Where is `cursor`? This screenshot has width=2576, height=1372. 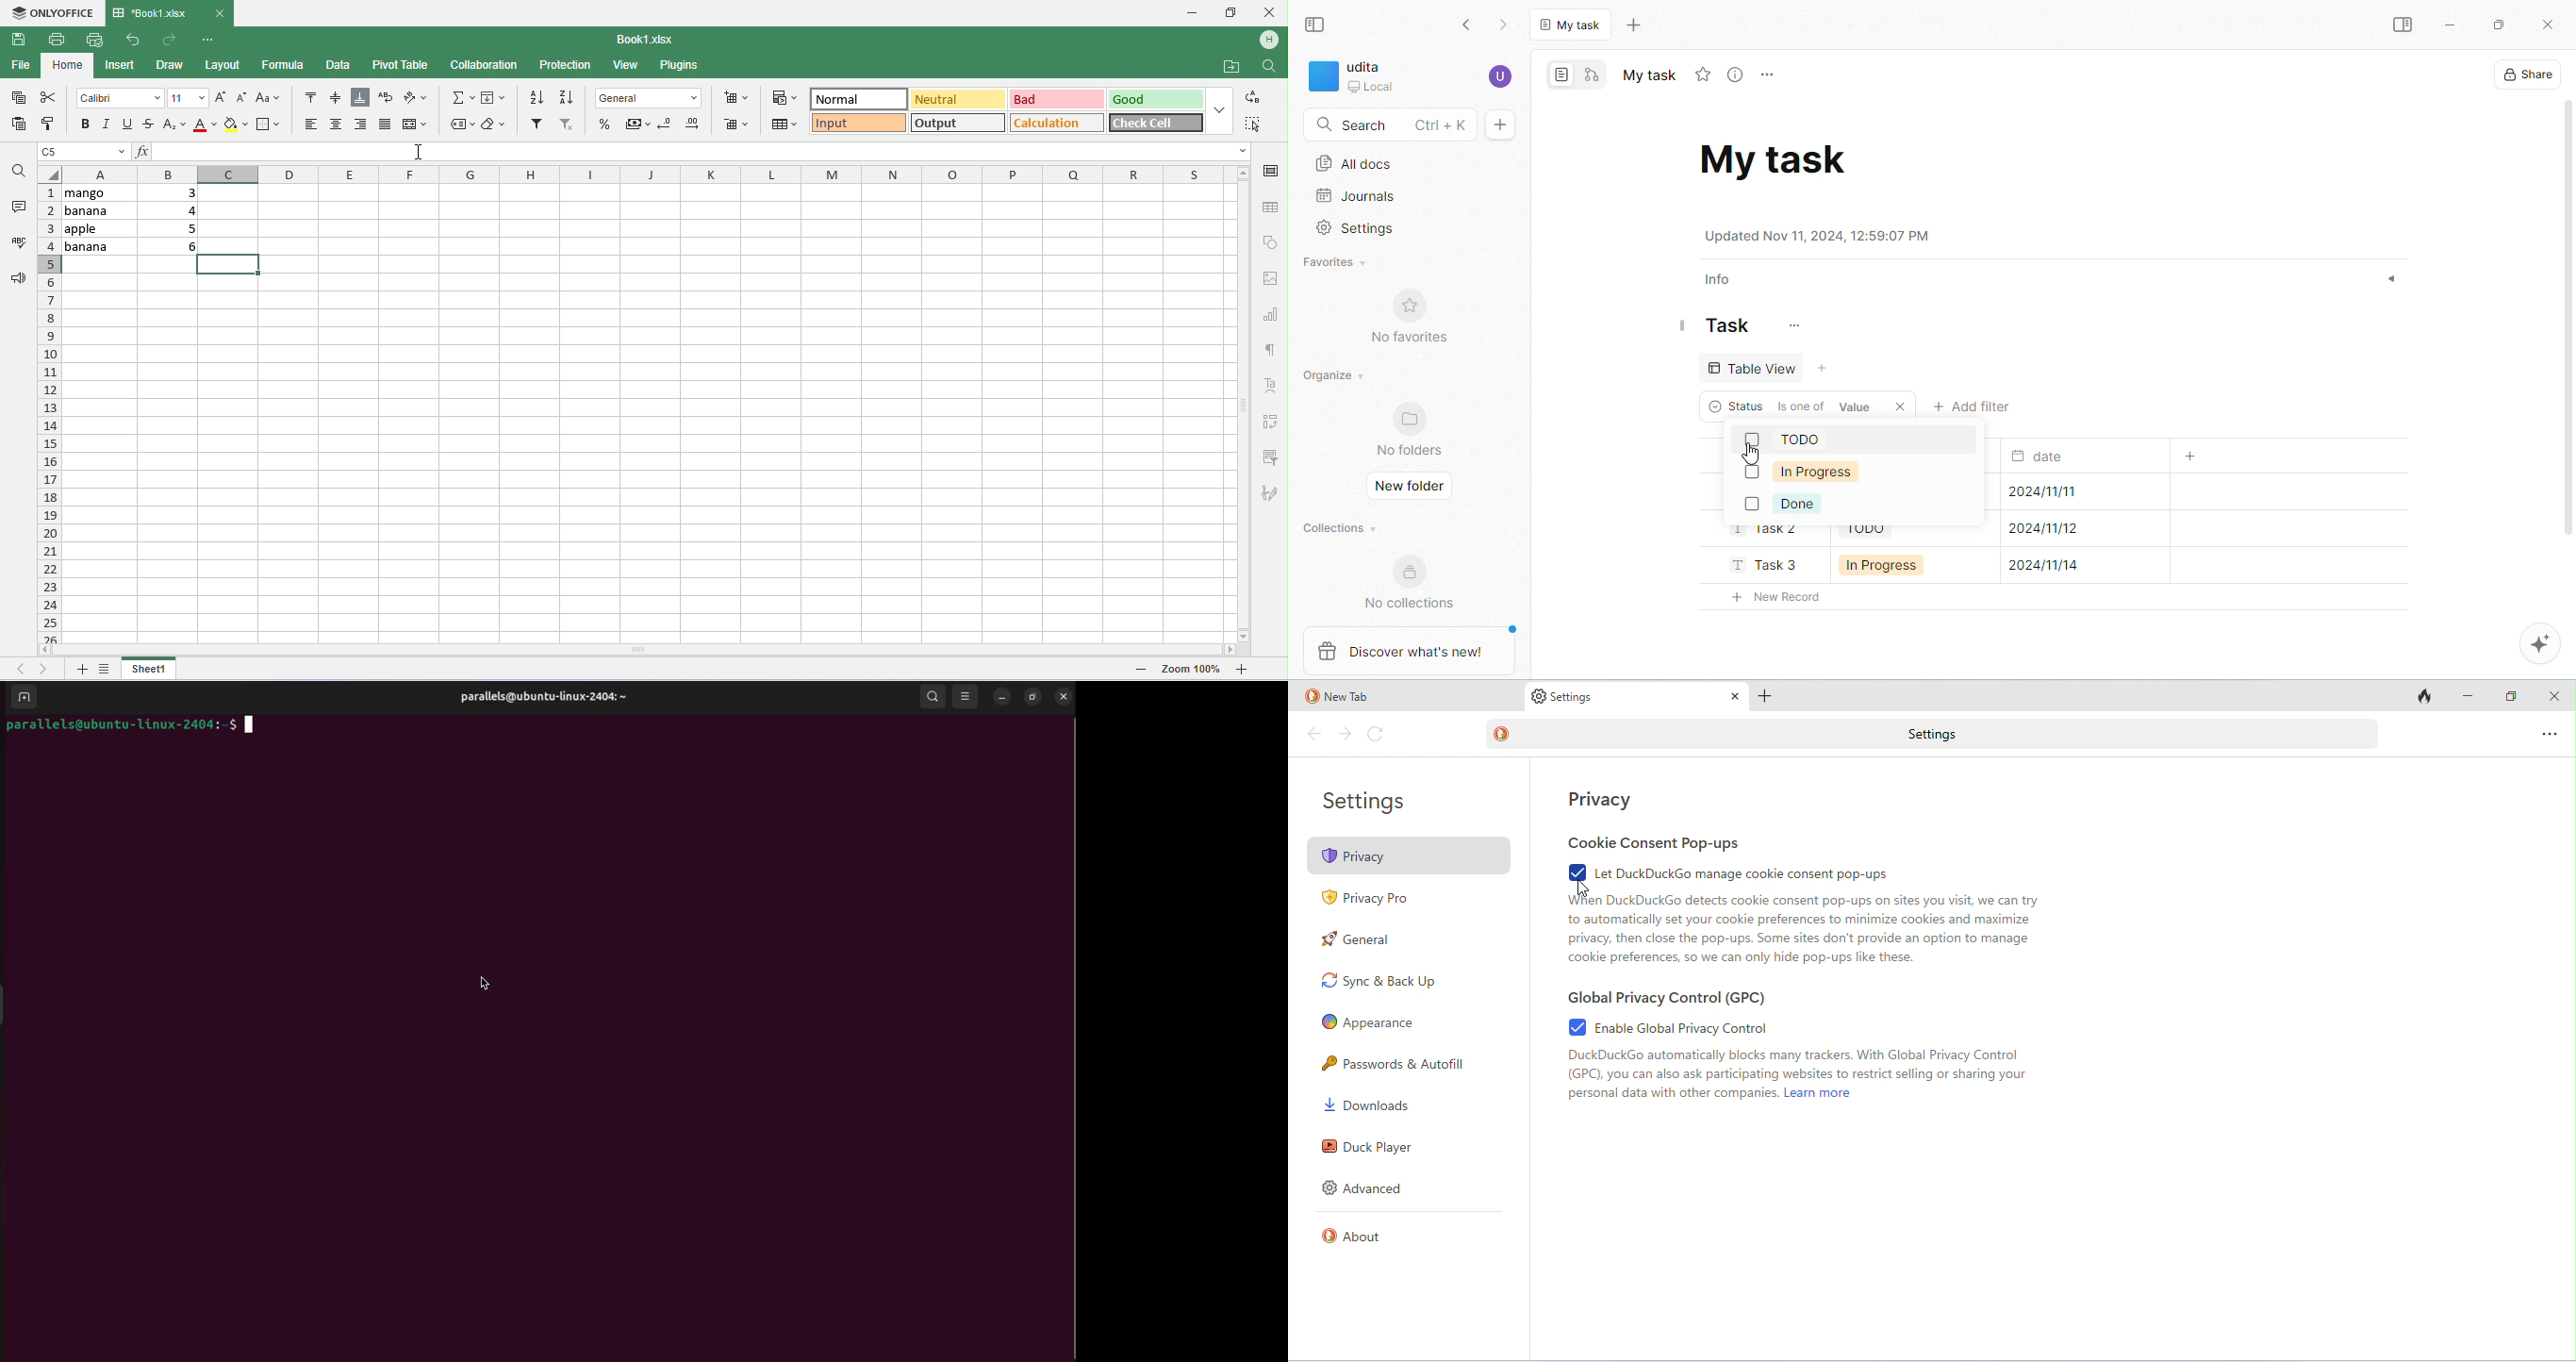
cursor is located at coordinates (1582, 890).